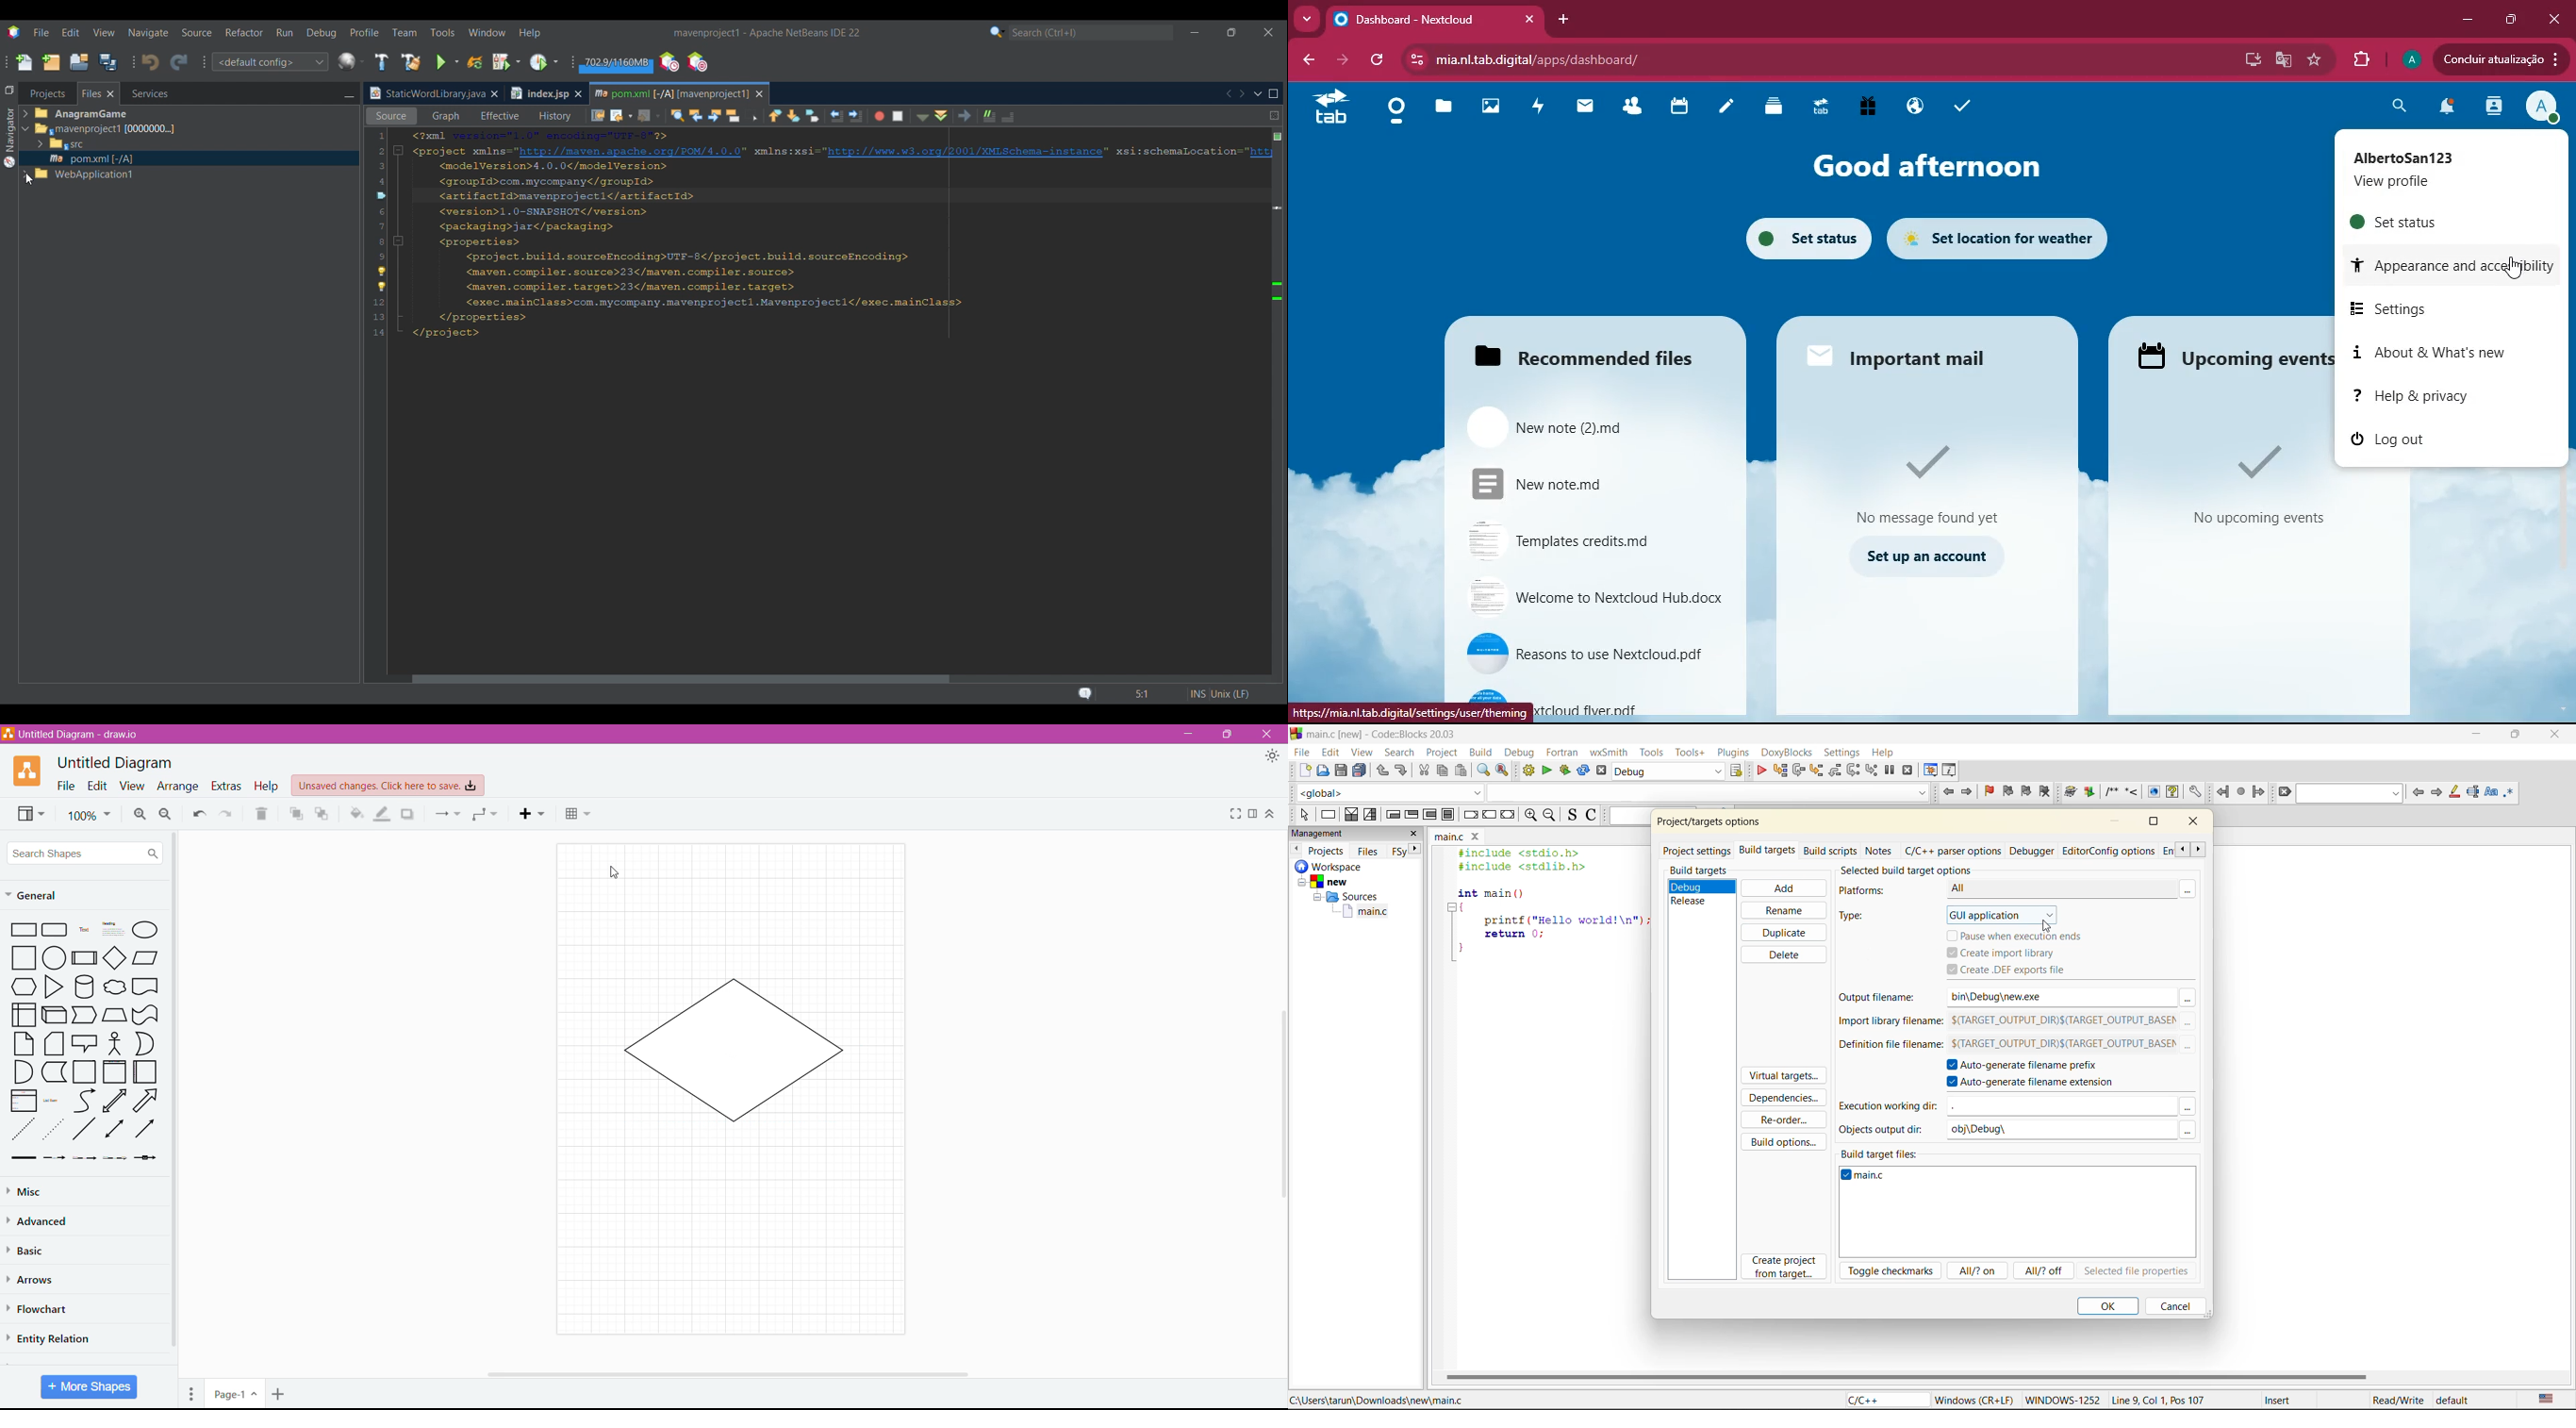 This screenshot has width=2576, height=1428. Describe the element at coordinates (2437, 793) in the screenshot. I see `next` at that location.